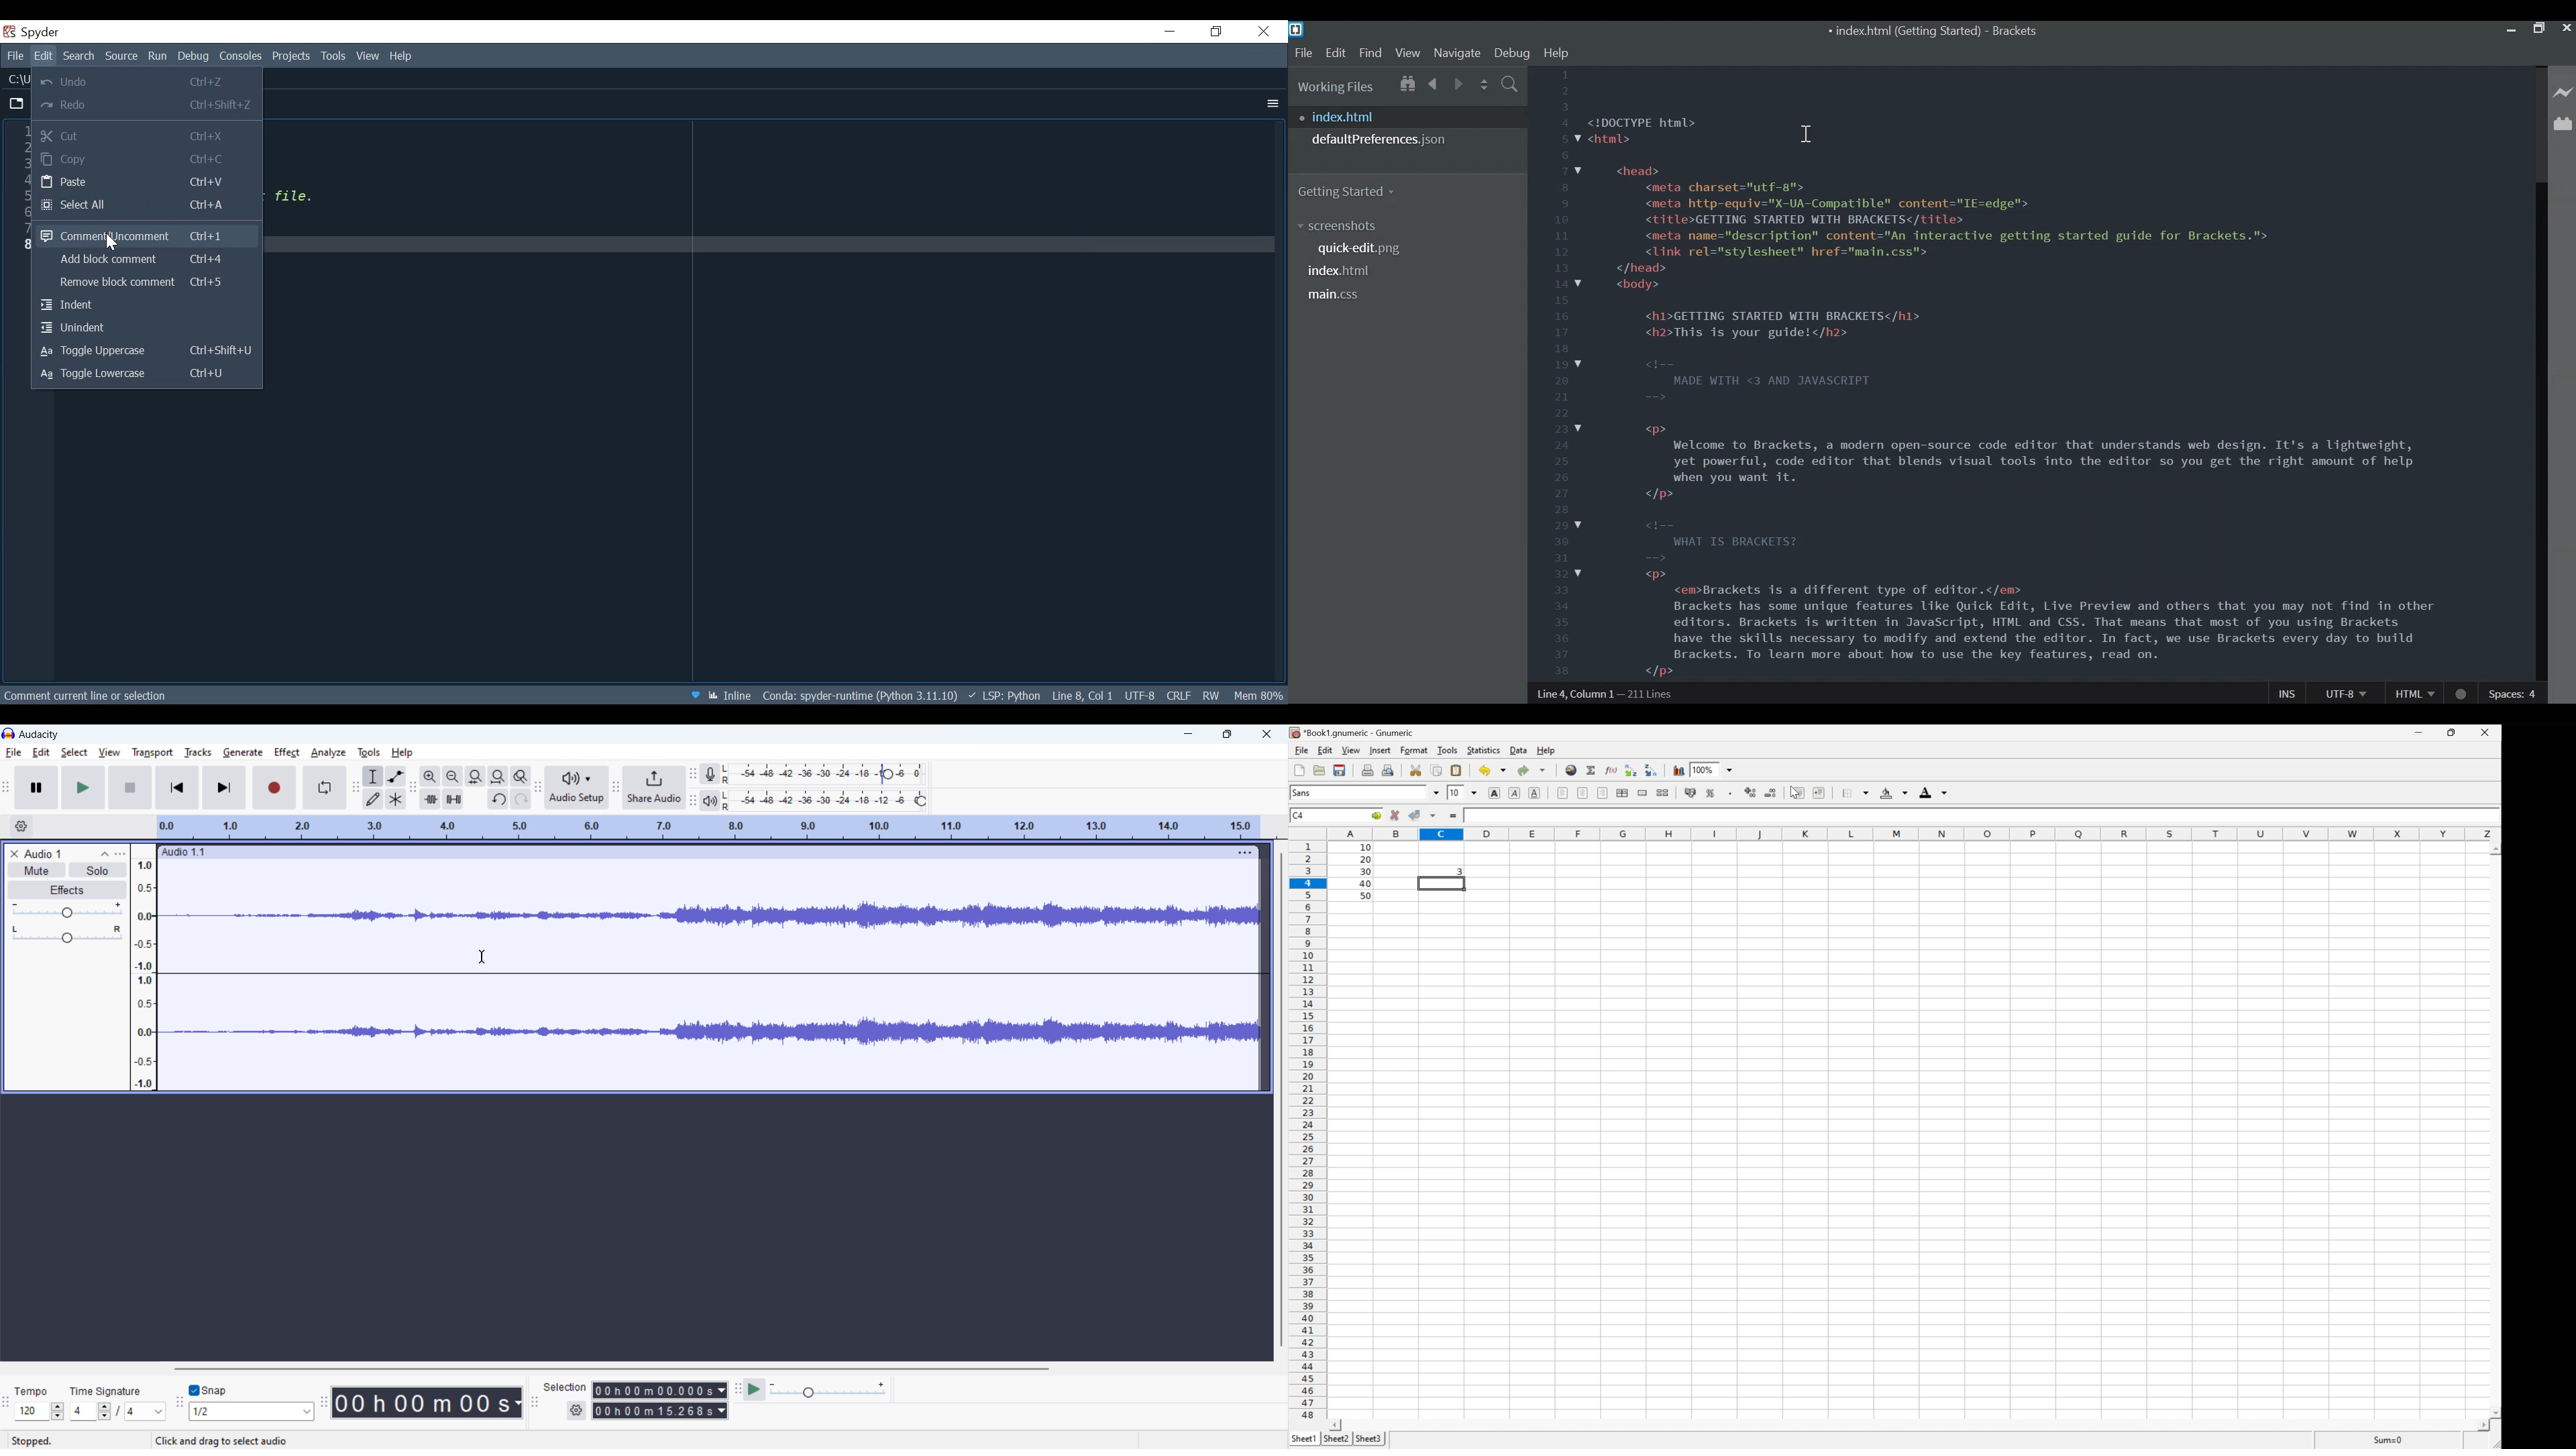 The height and width of the screenshot is (1456, 2576). Describe the element at coordinates (1483, 771) in the screenshot. I see `Undo` at that location.